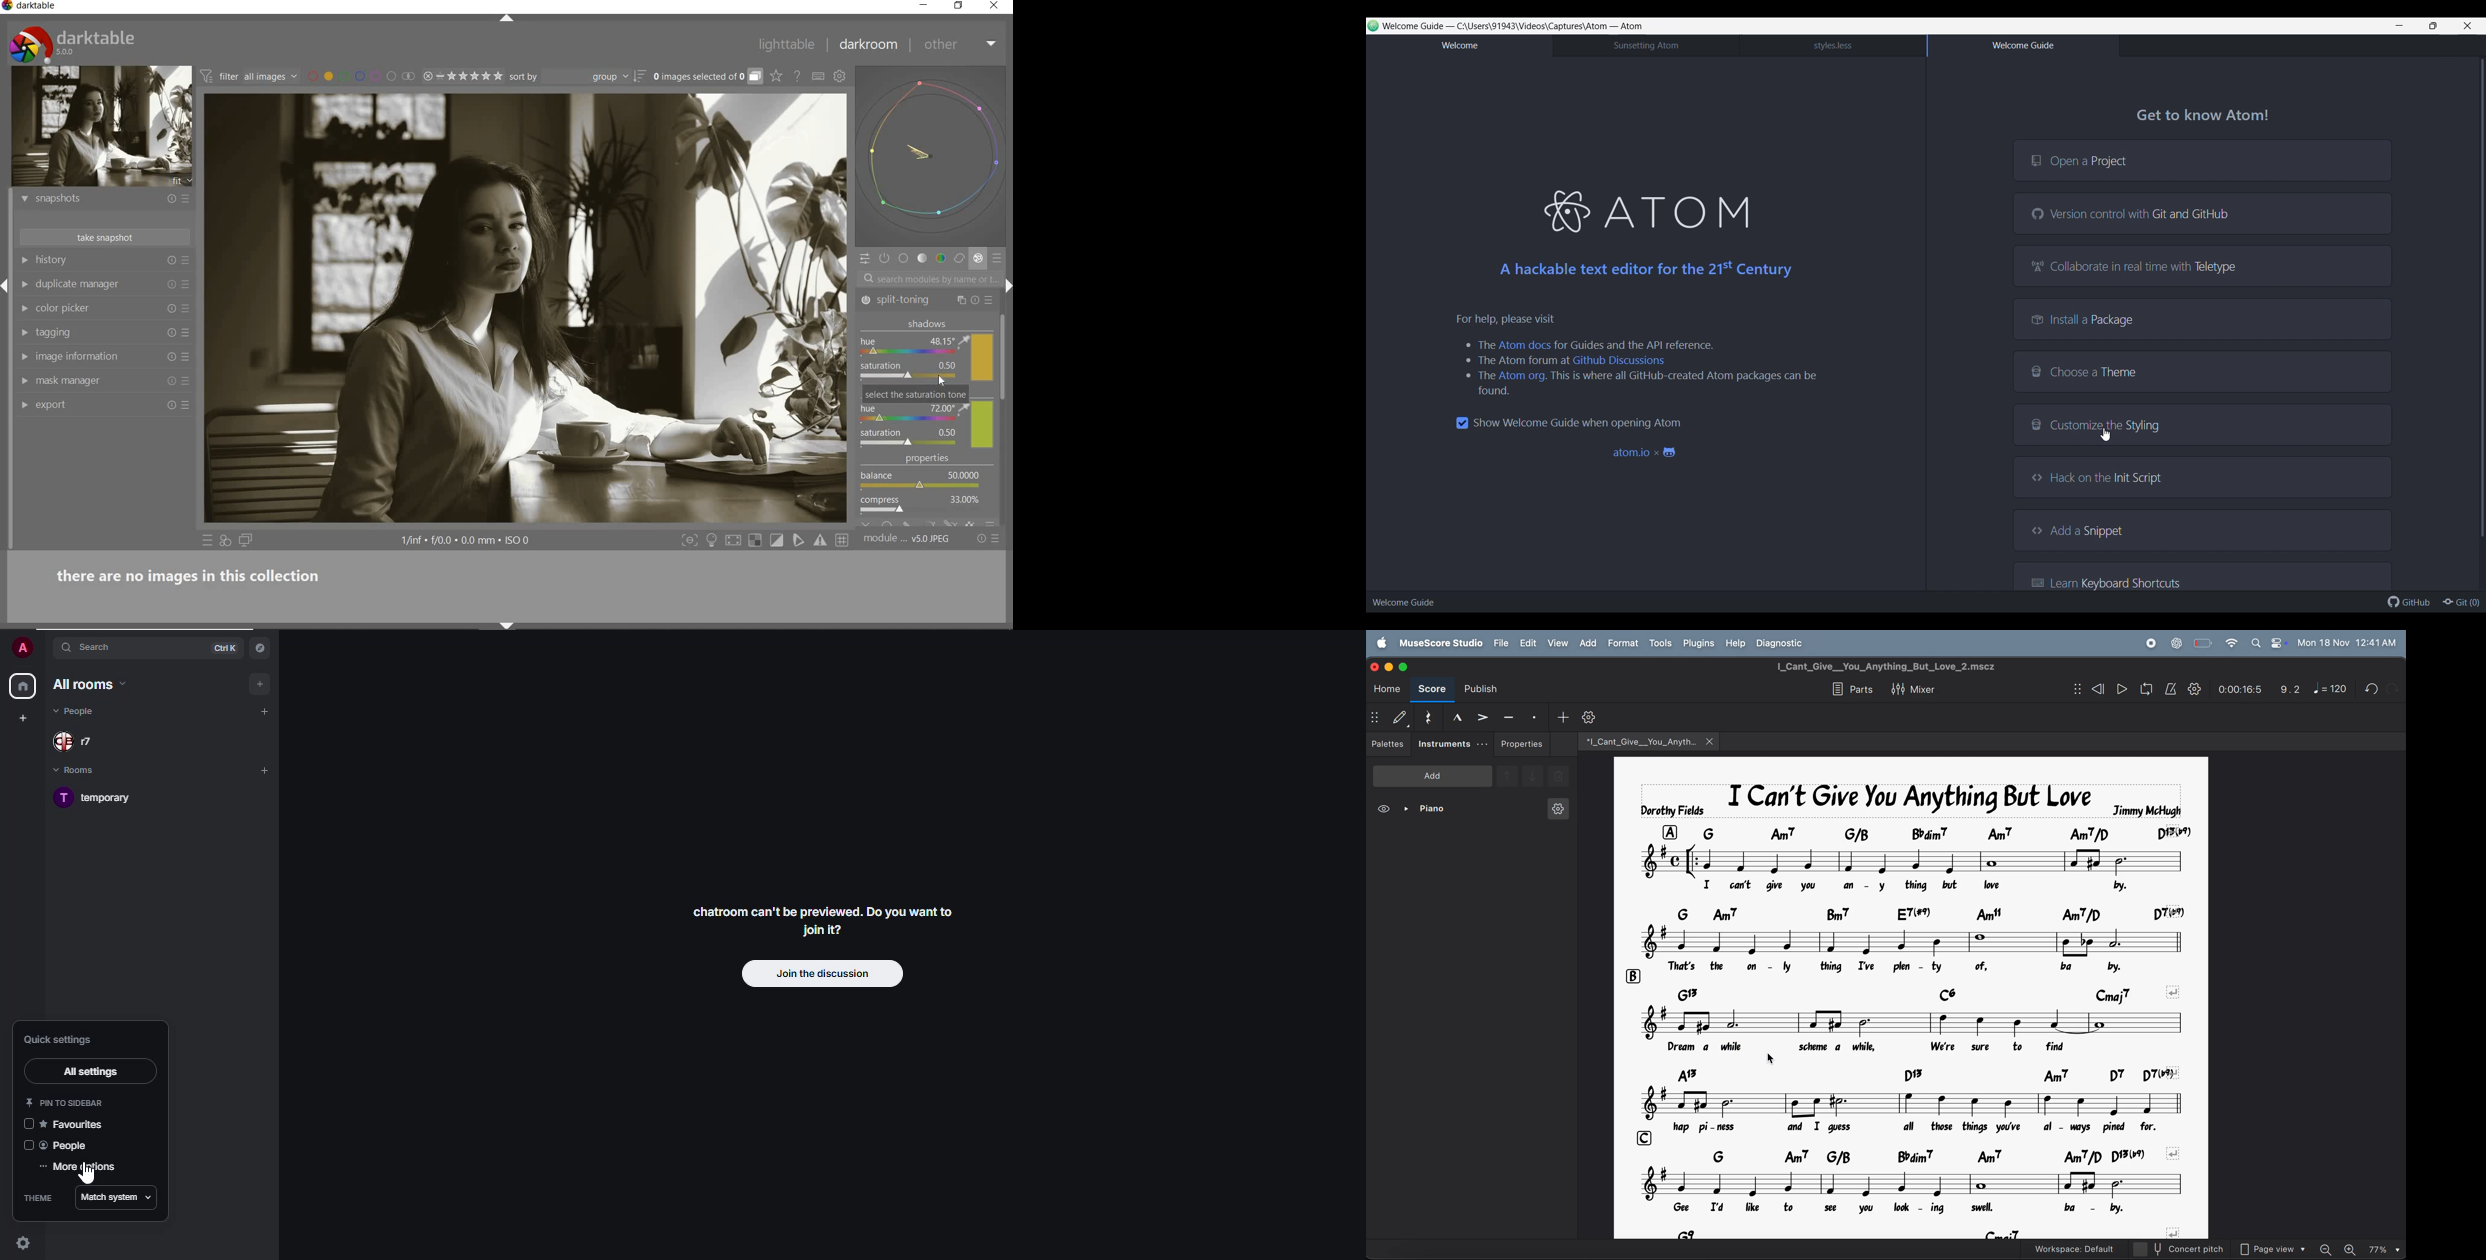 This screenshot has height=1260, width=2492. I want to click on reset, so click(170, 407).